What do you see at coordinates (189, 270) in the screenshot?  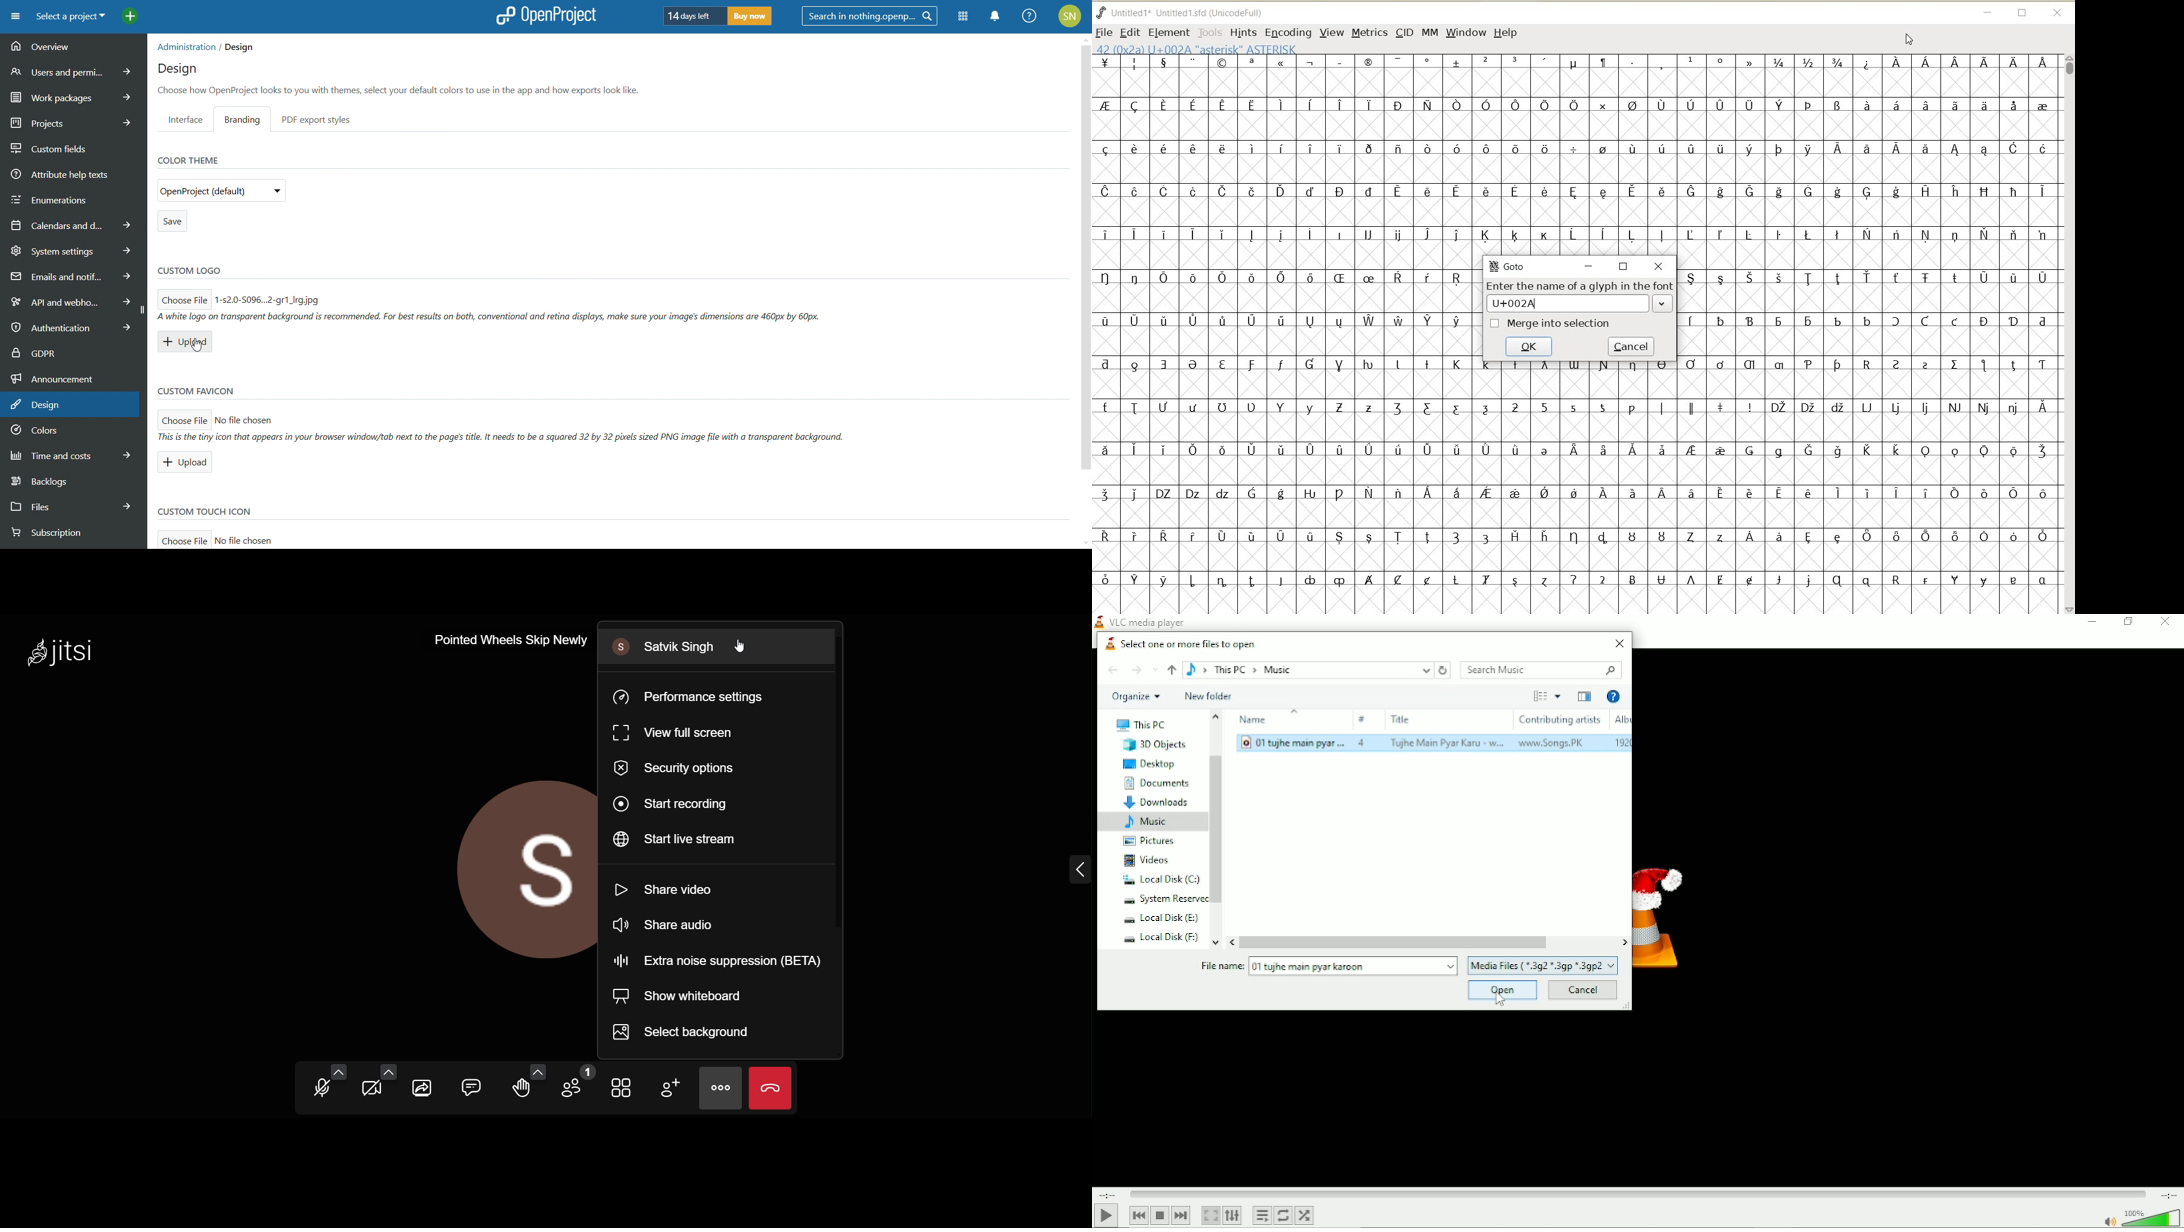 I see `custom logo` at bounding box center [189, 270].